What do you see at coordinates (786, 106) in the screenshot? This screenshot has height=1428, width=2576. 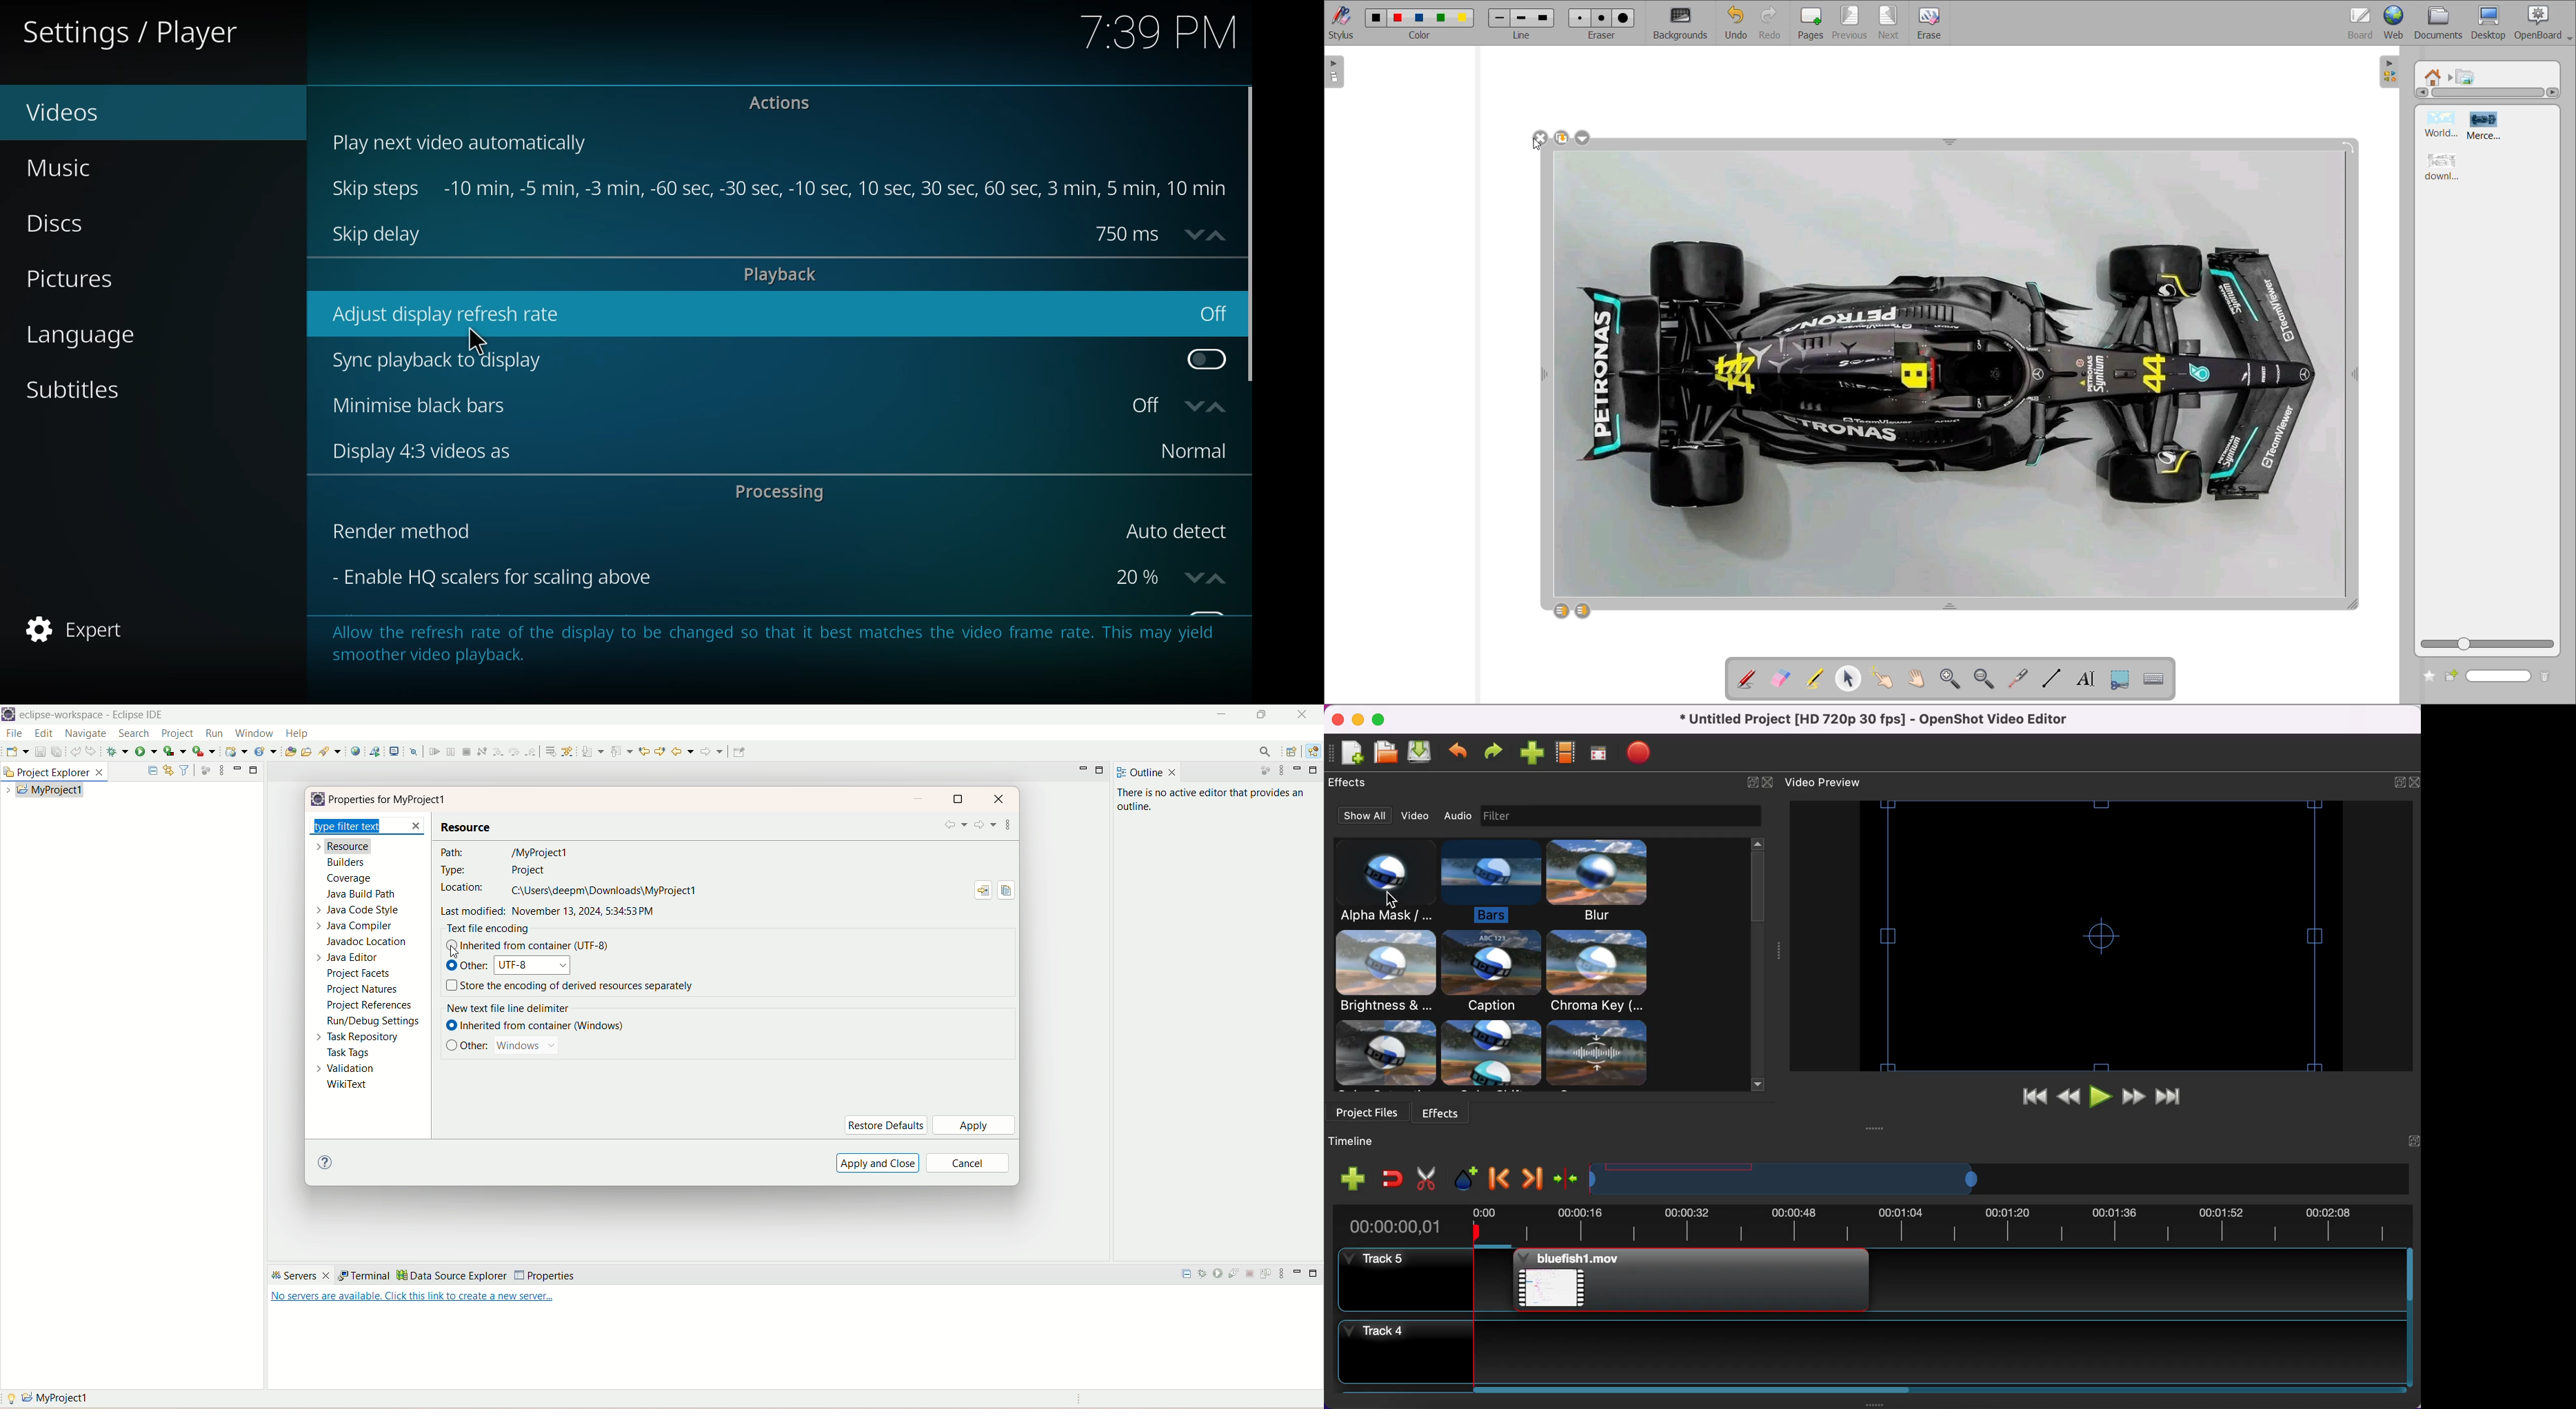 I see `actions` at bounding box center [786, 106].